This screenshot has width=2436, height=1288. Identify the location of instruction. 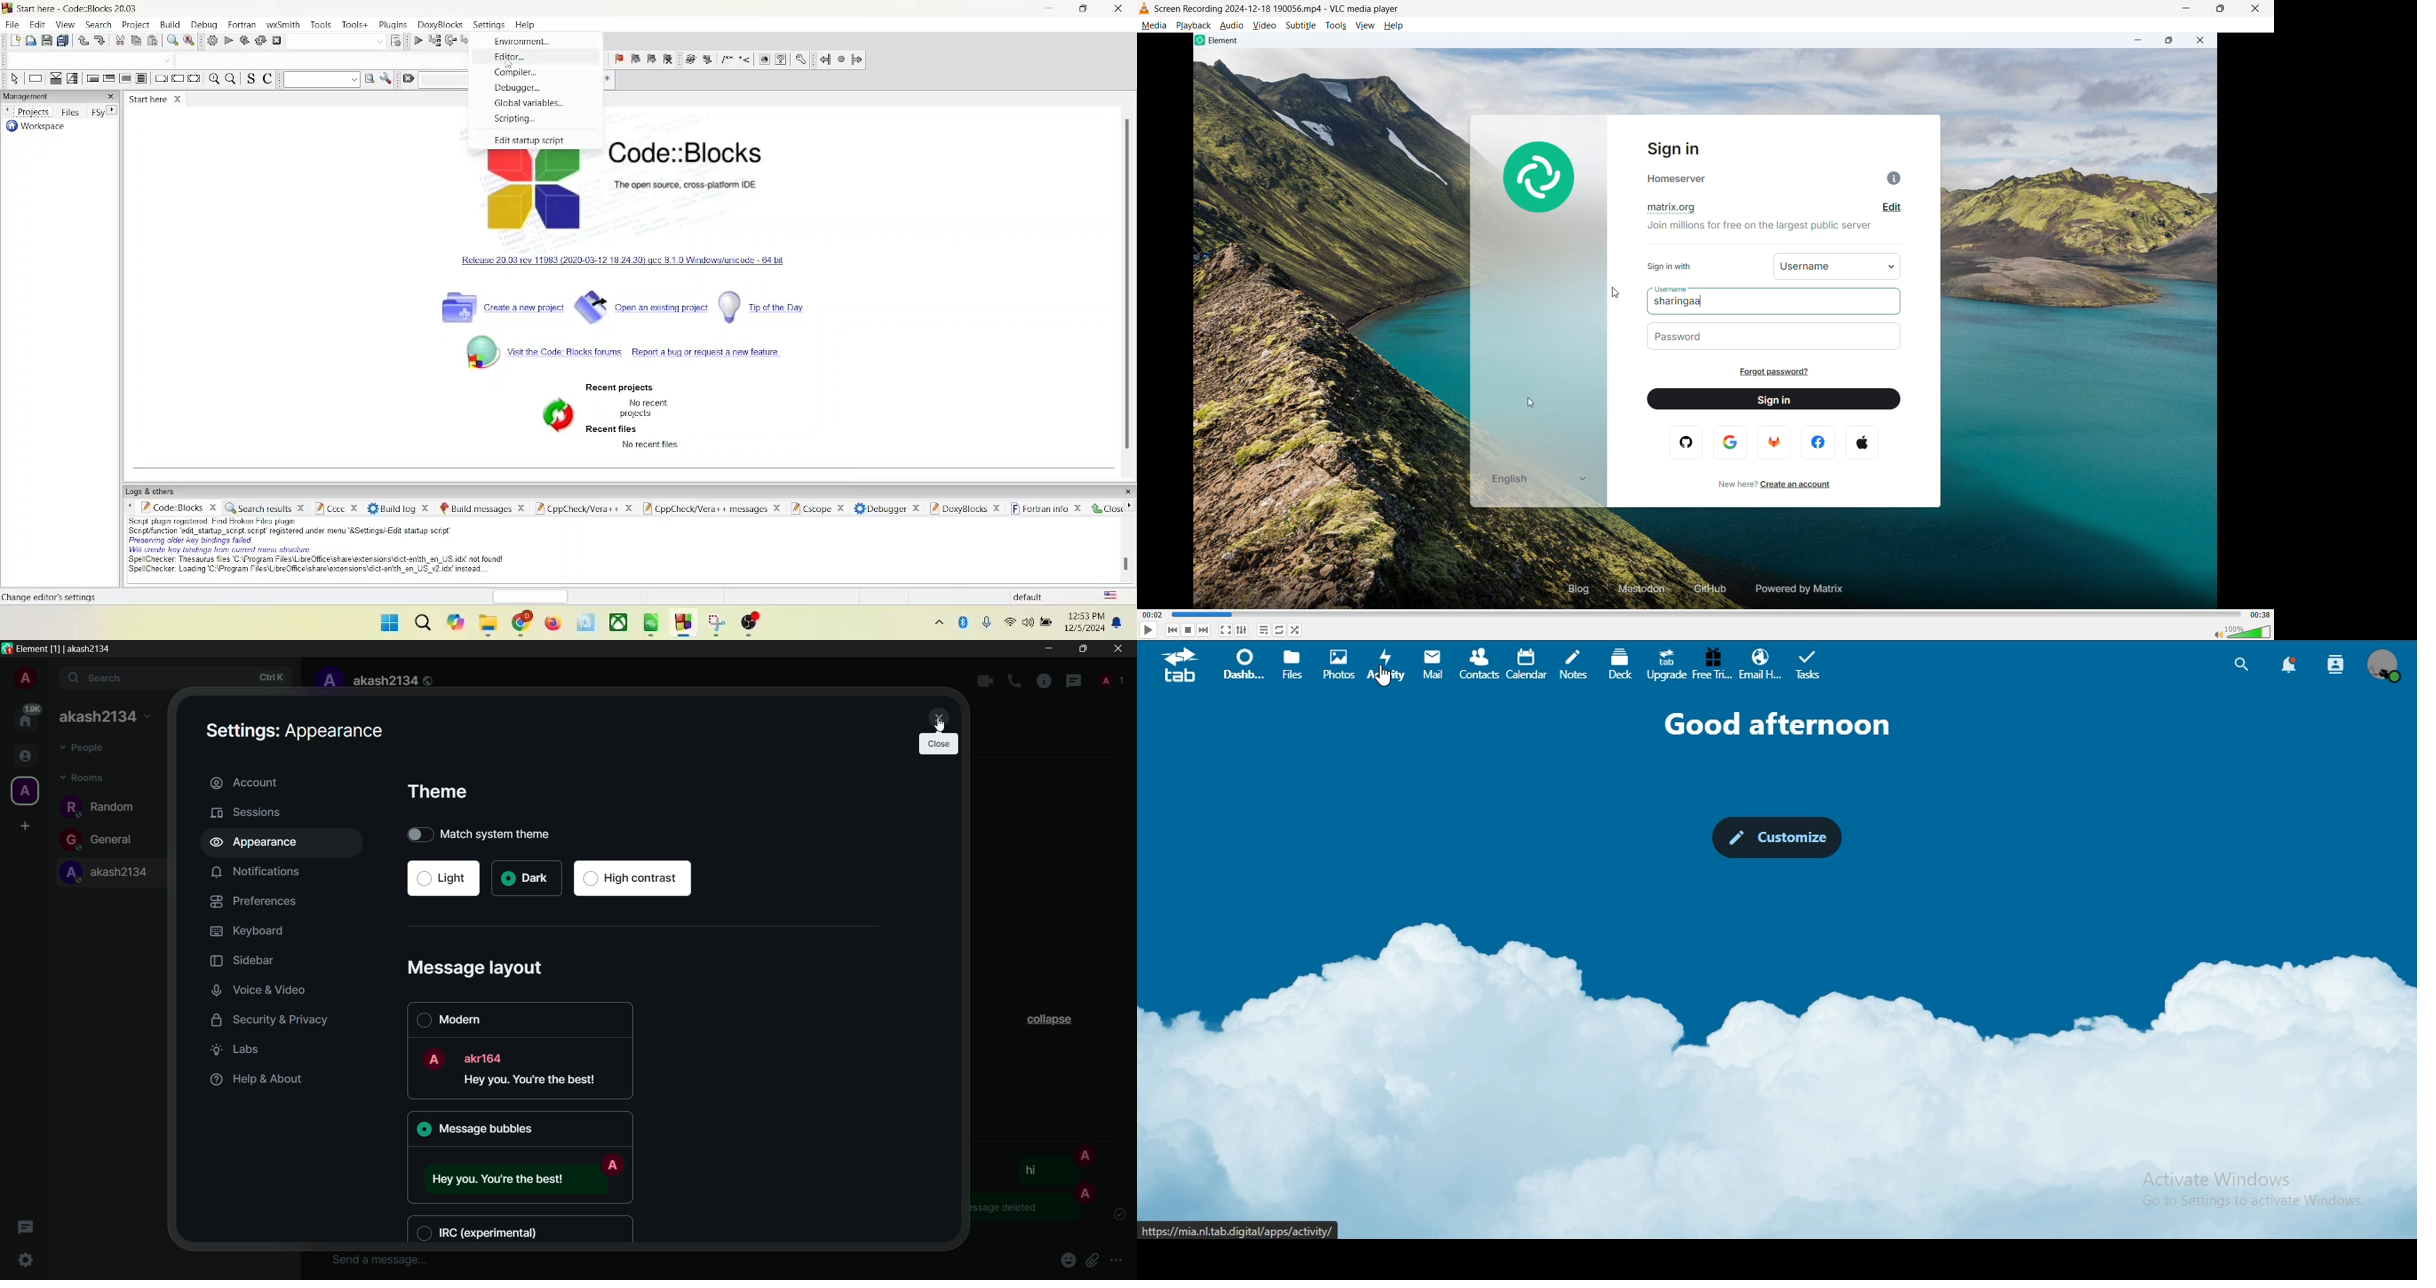
(34, 78).